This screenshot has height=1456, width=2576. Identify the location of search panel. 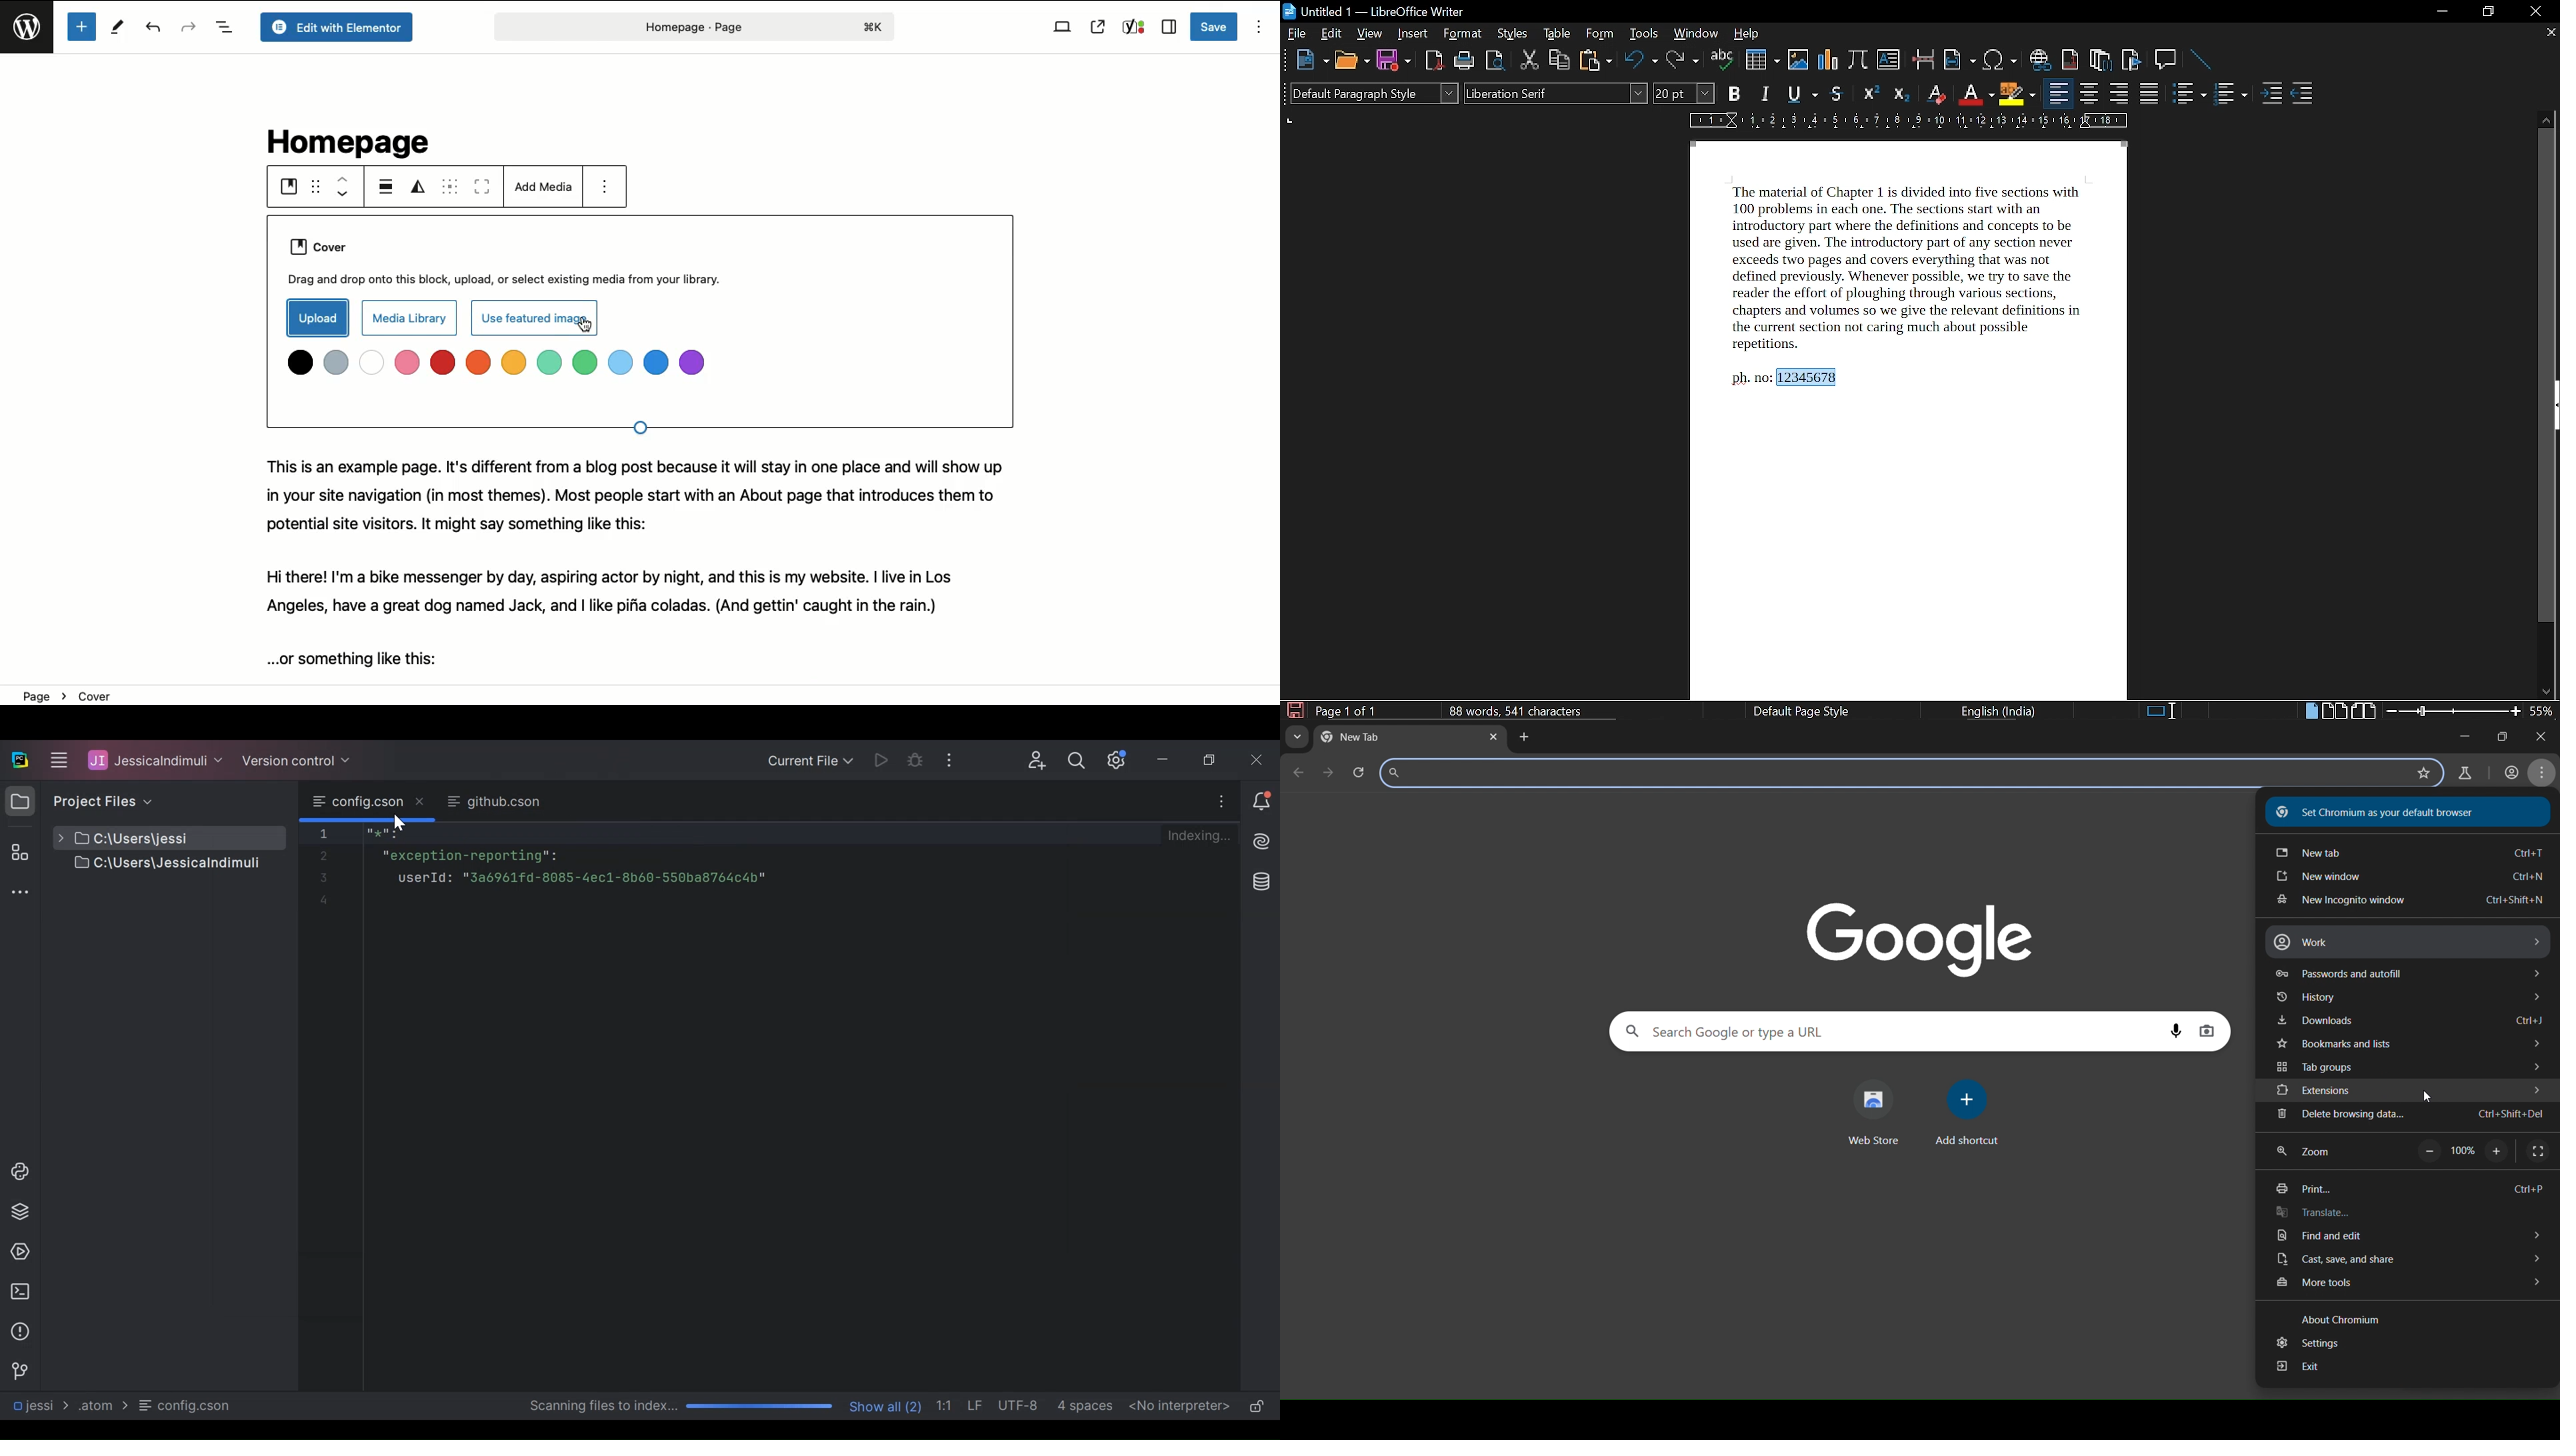
(1483, 771).